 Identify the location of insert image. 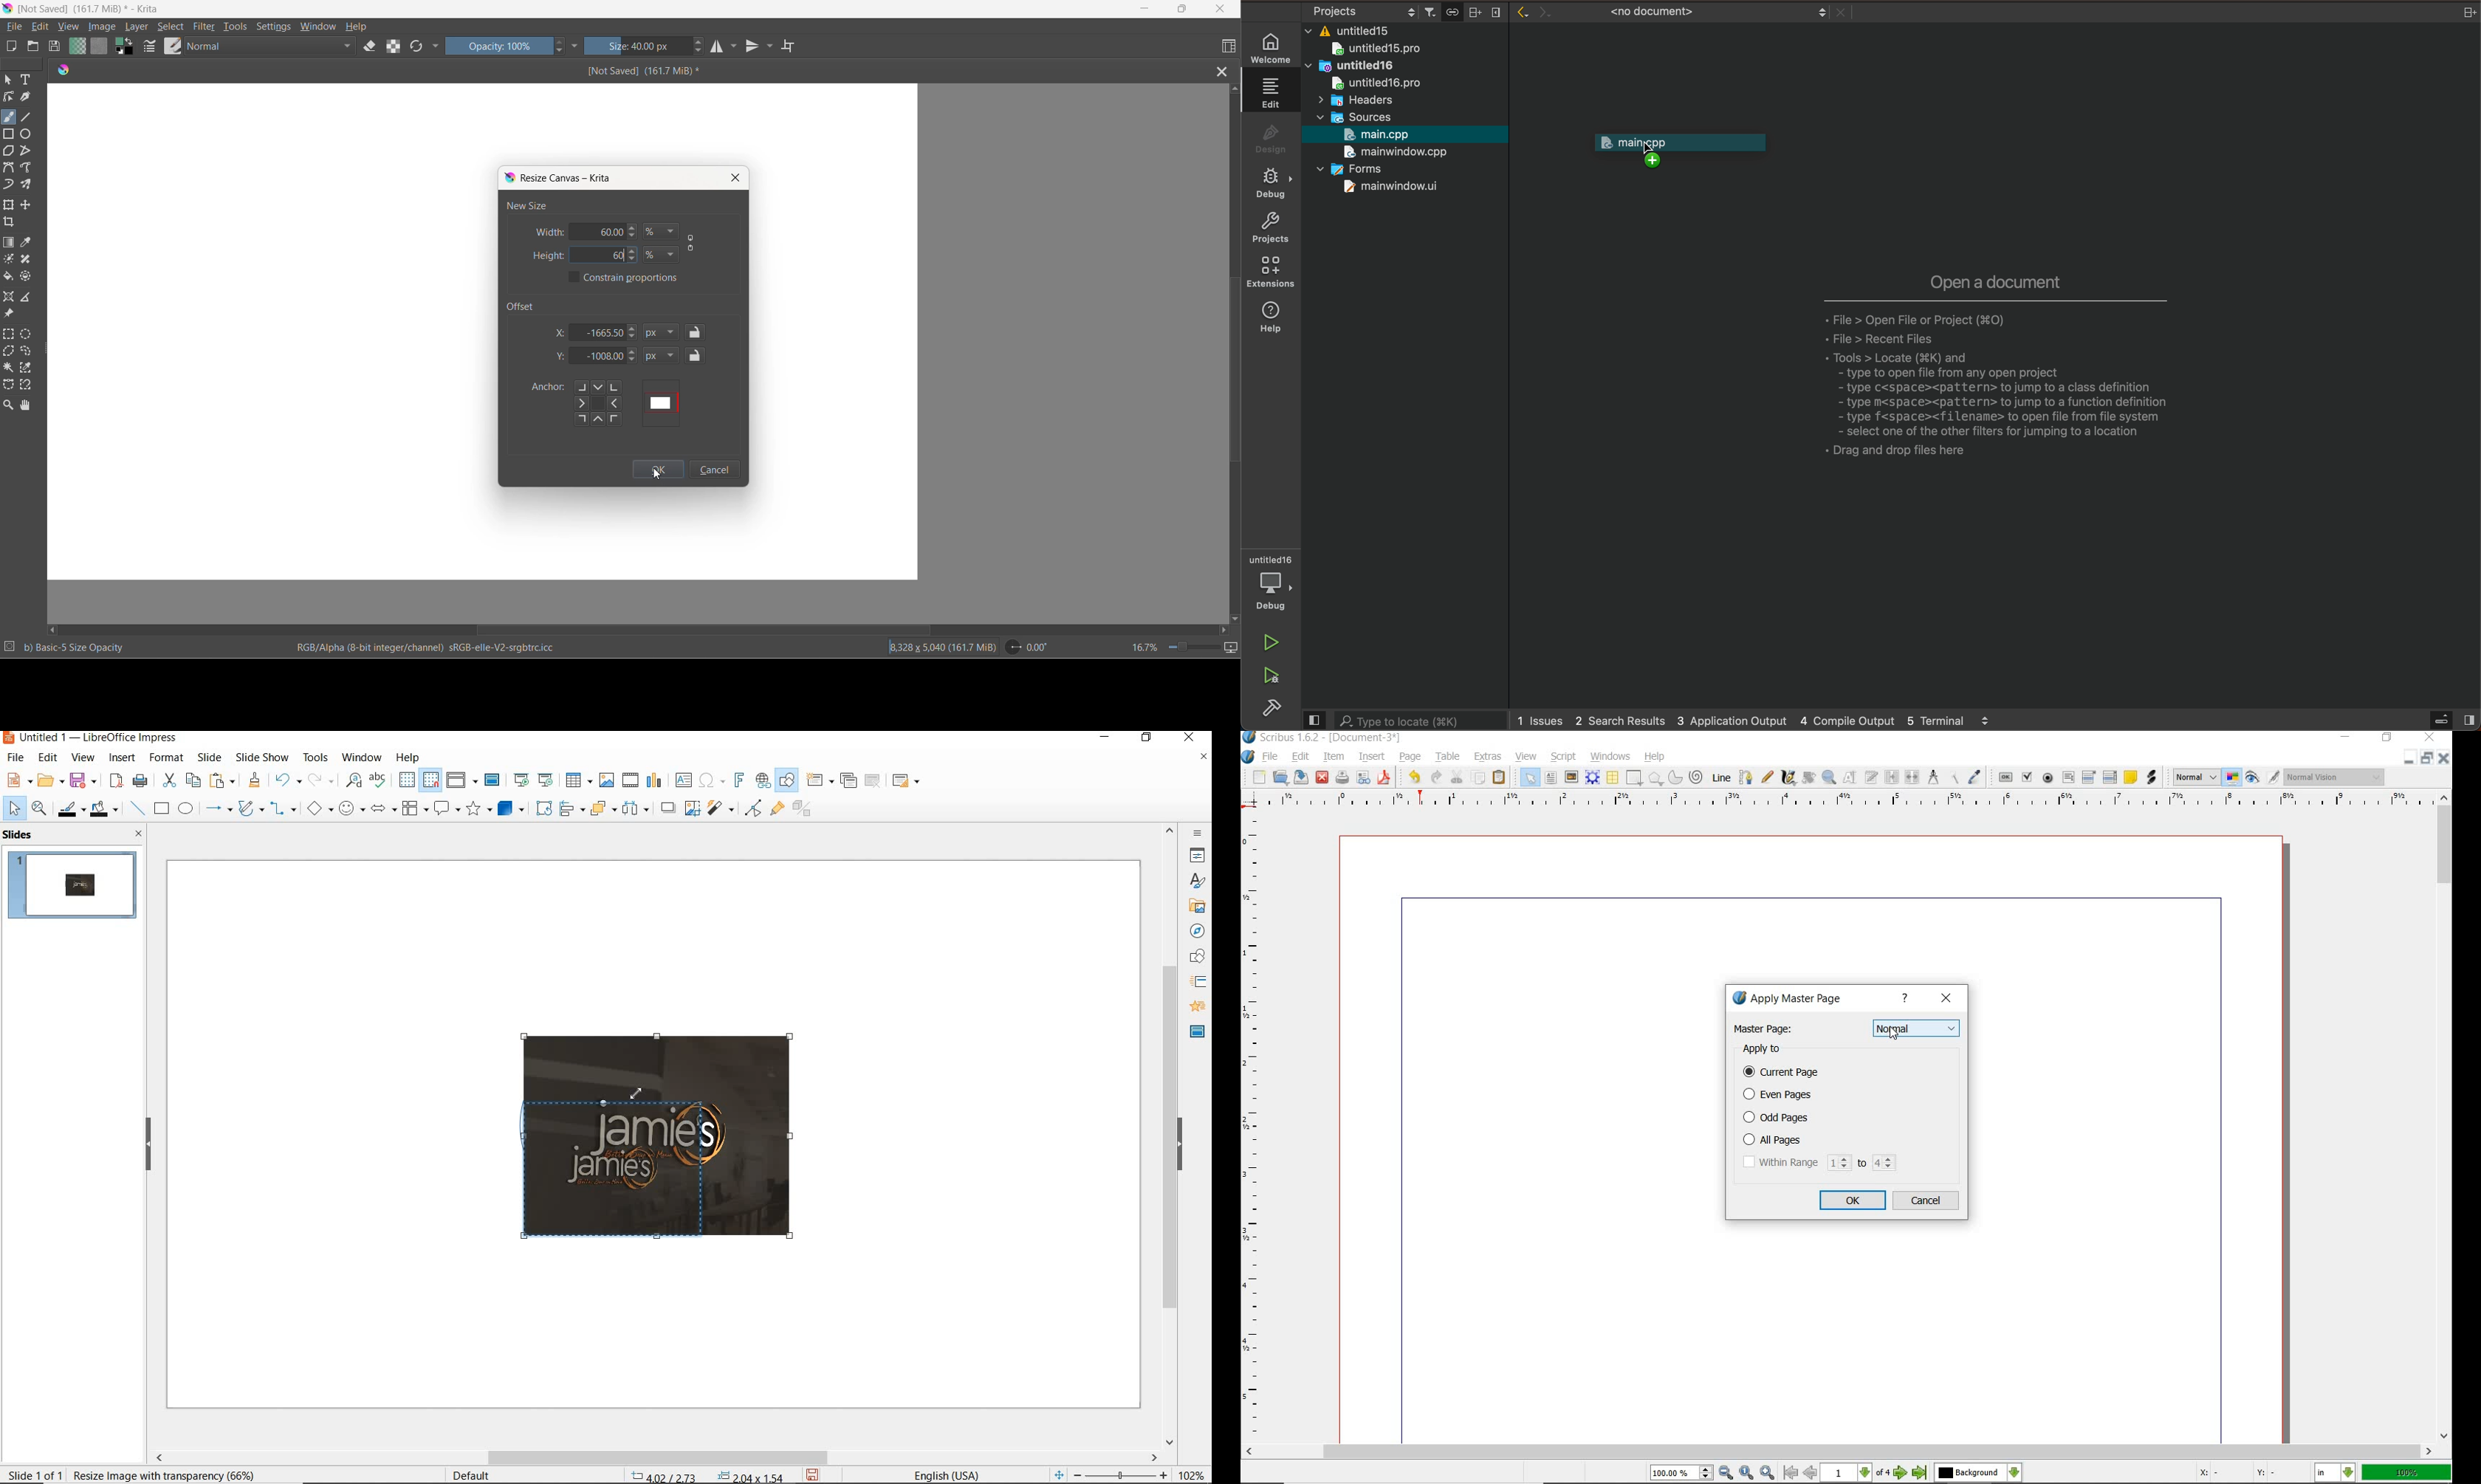
(606, 780).